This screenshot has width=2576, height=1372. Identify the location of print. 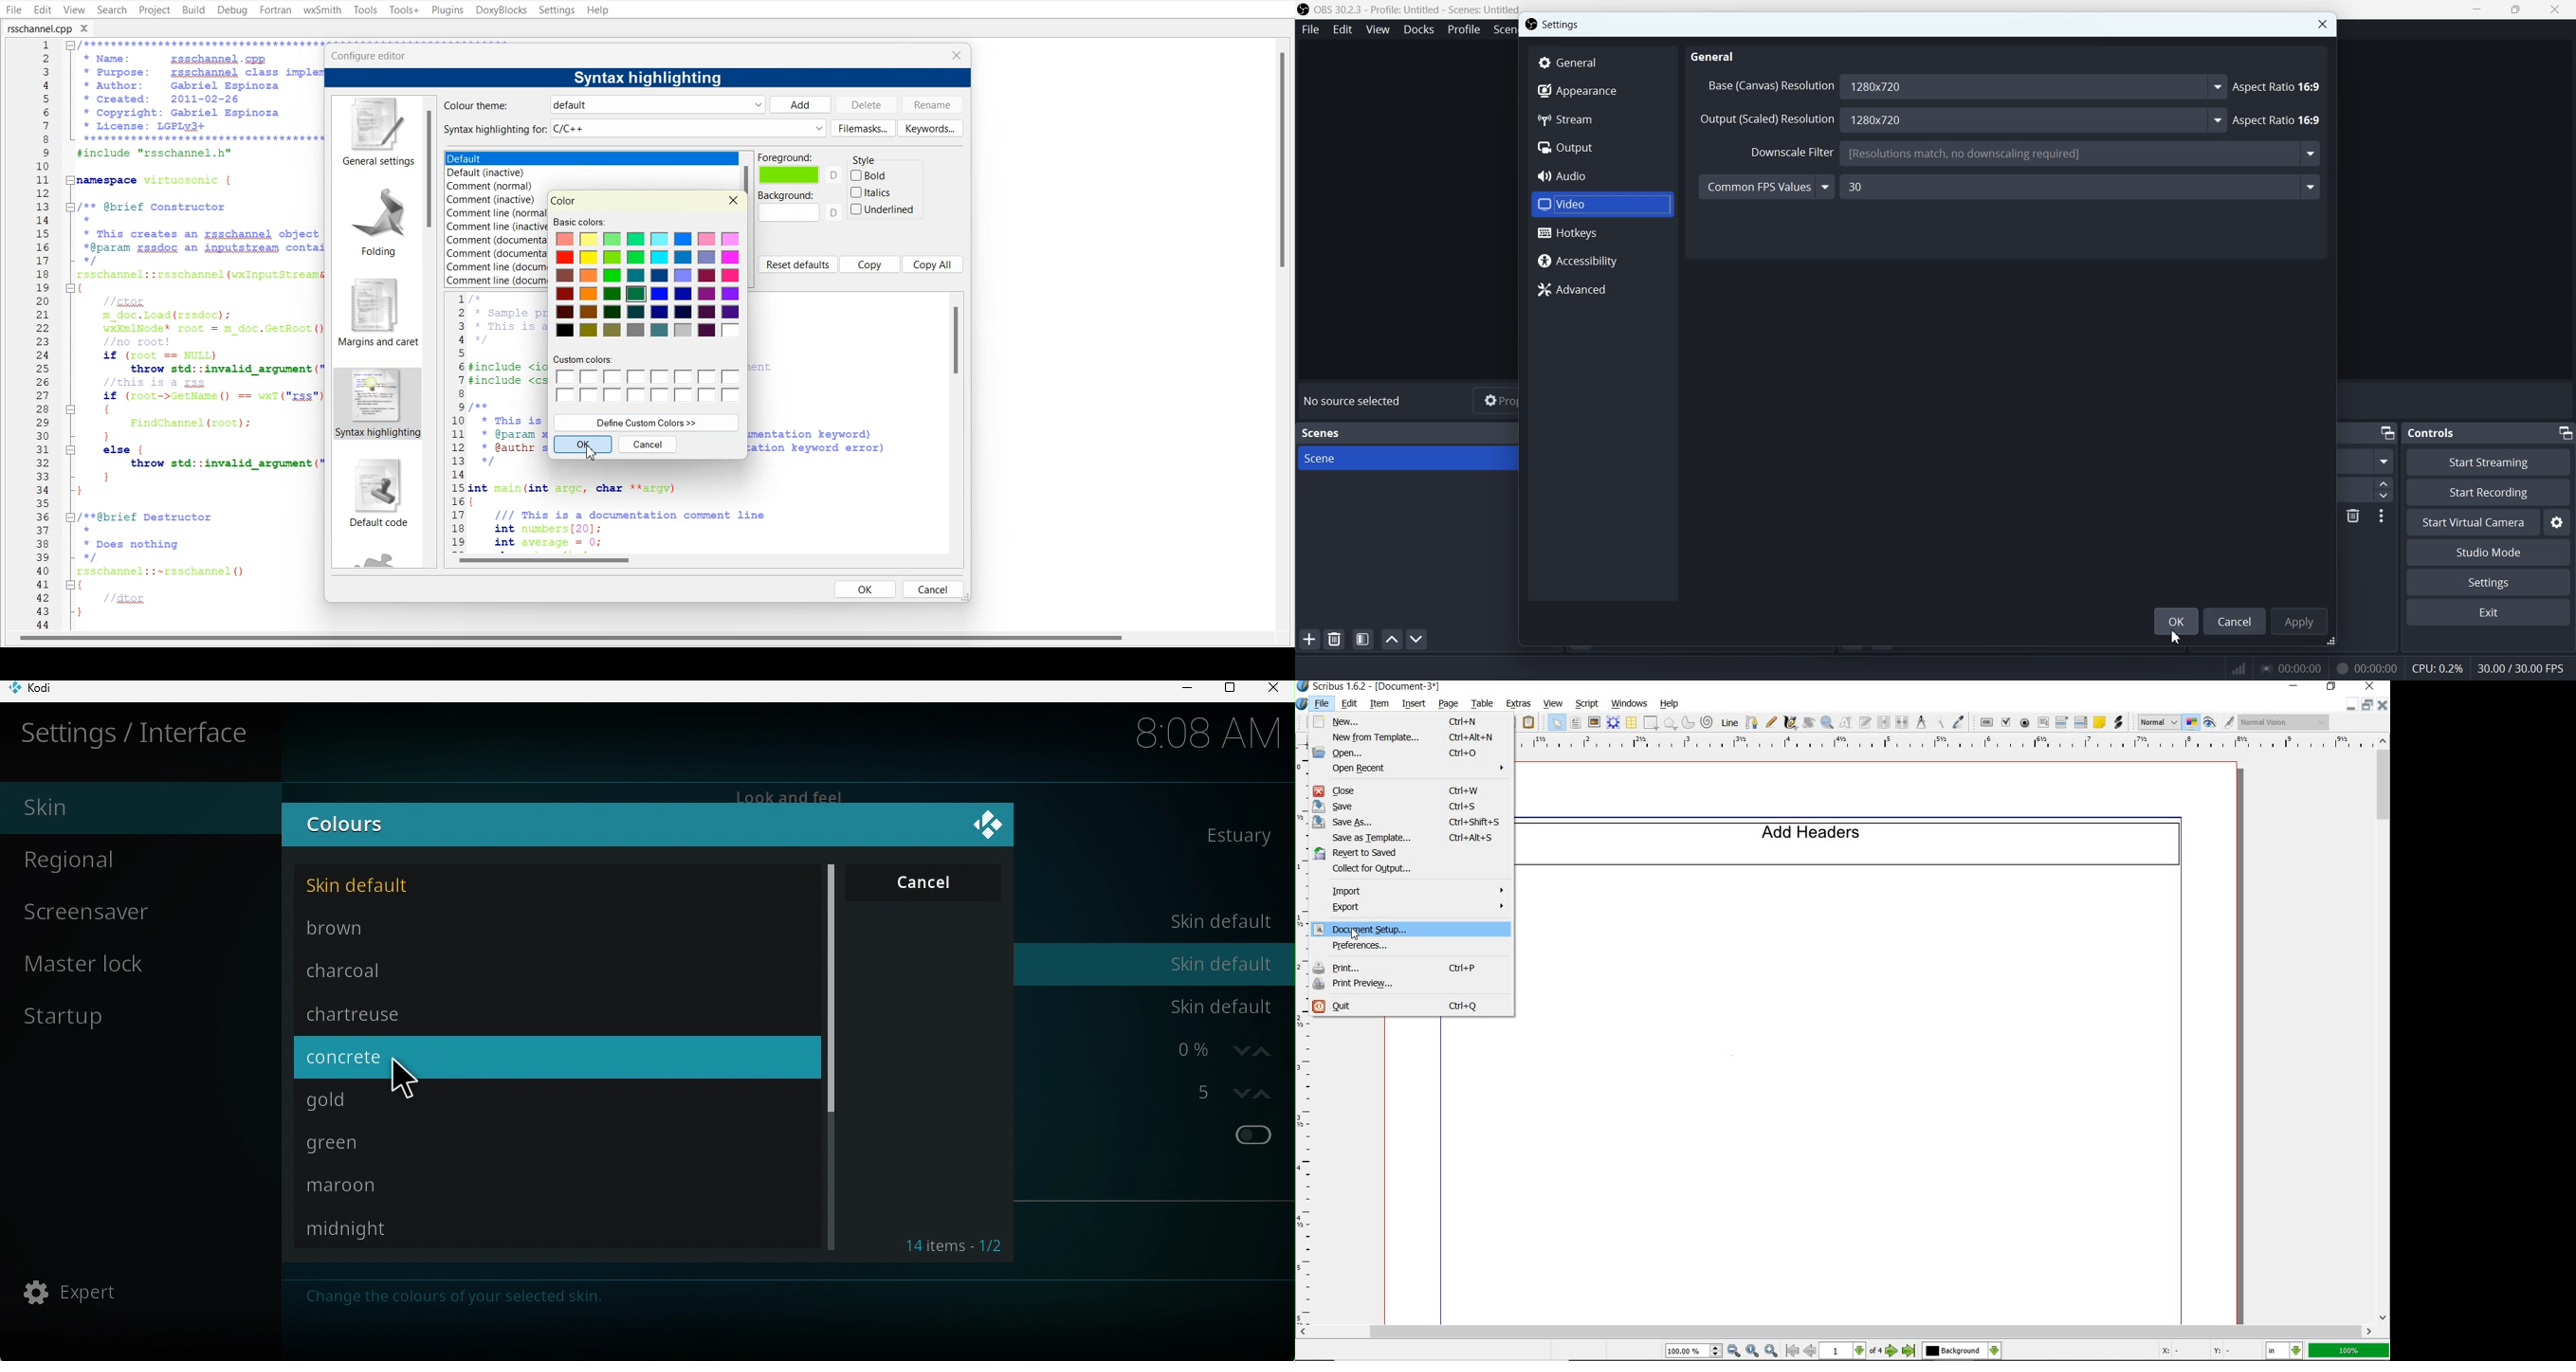
(1409, 968).